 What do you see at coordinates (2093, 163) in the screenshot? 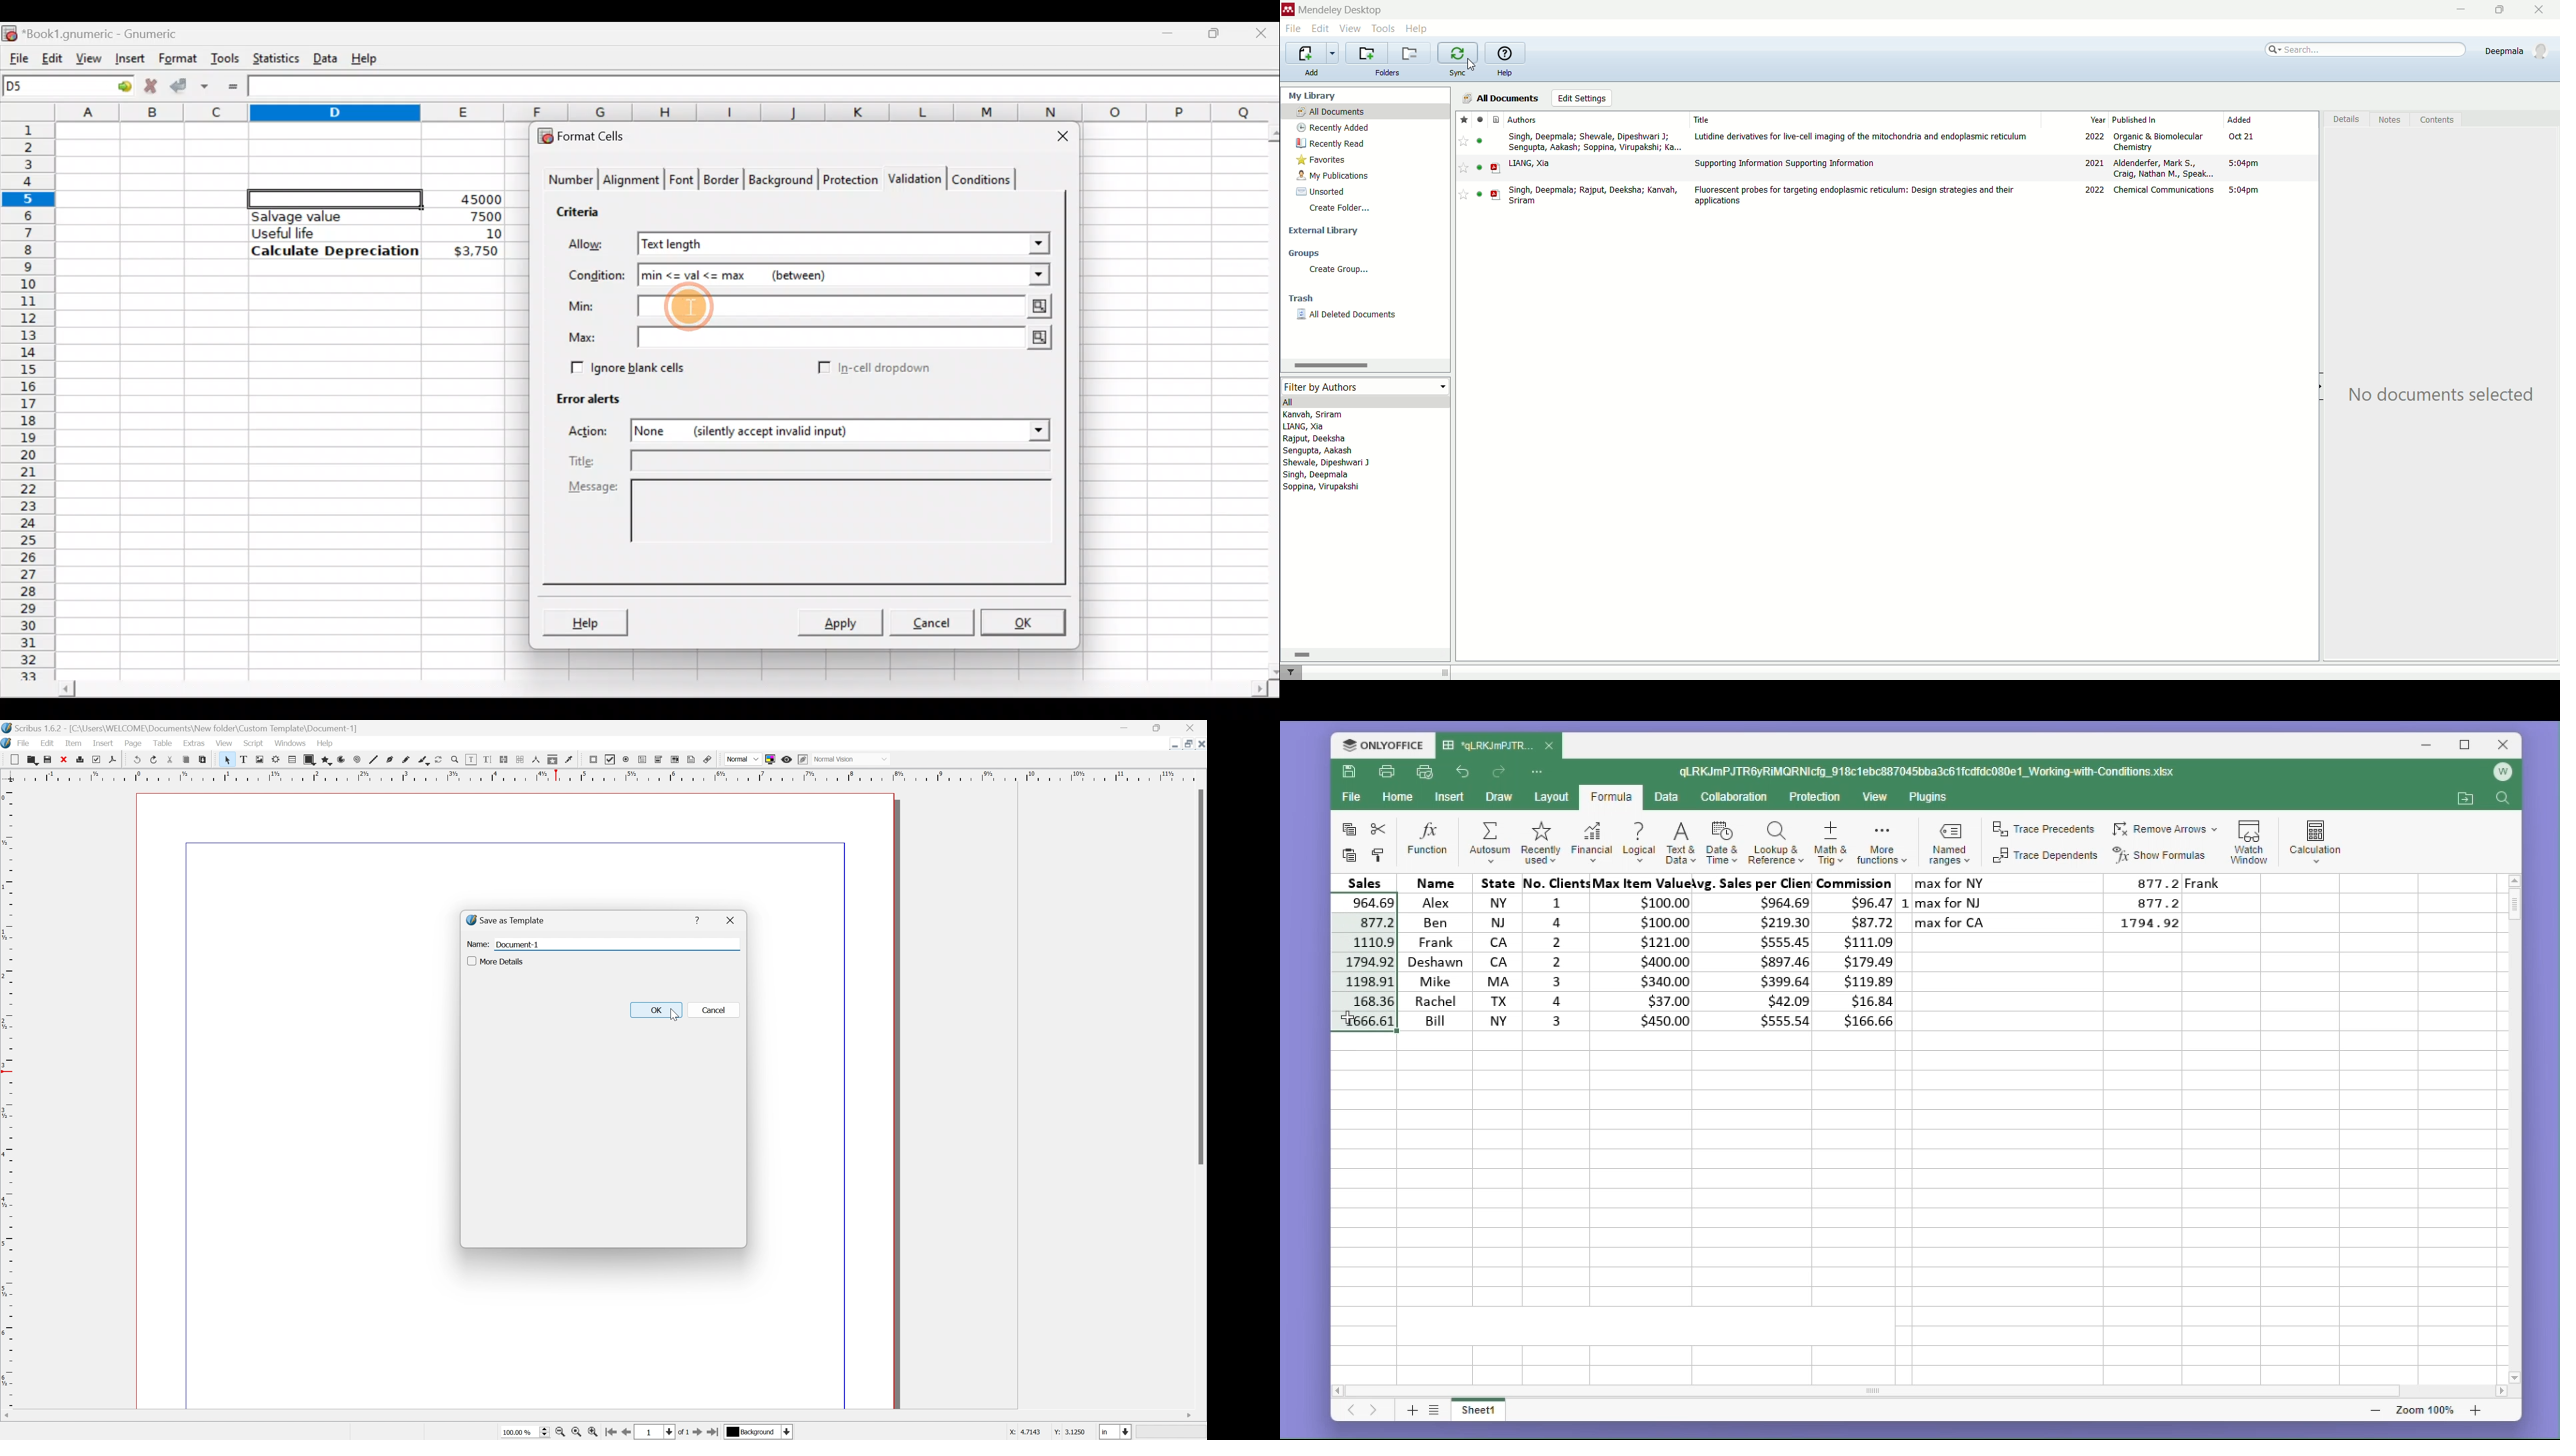
I see `2021` at bounding box center [2093, 163].